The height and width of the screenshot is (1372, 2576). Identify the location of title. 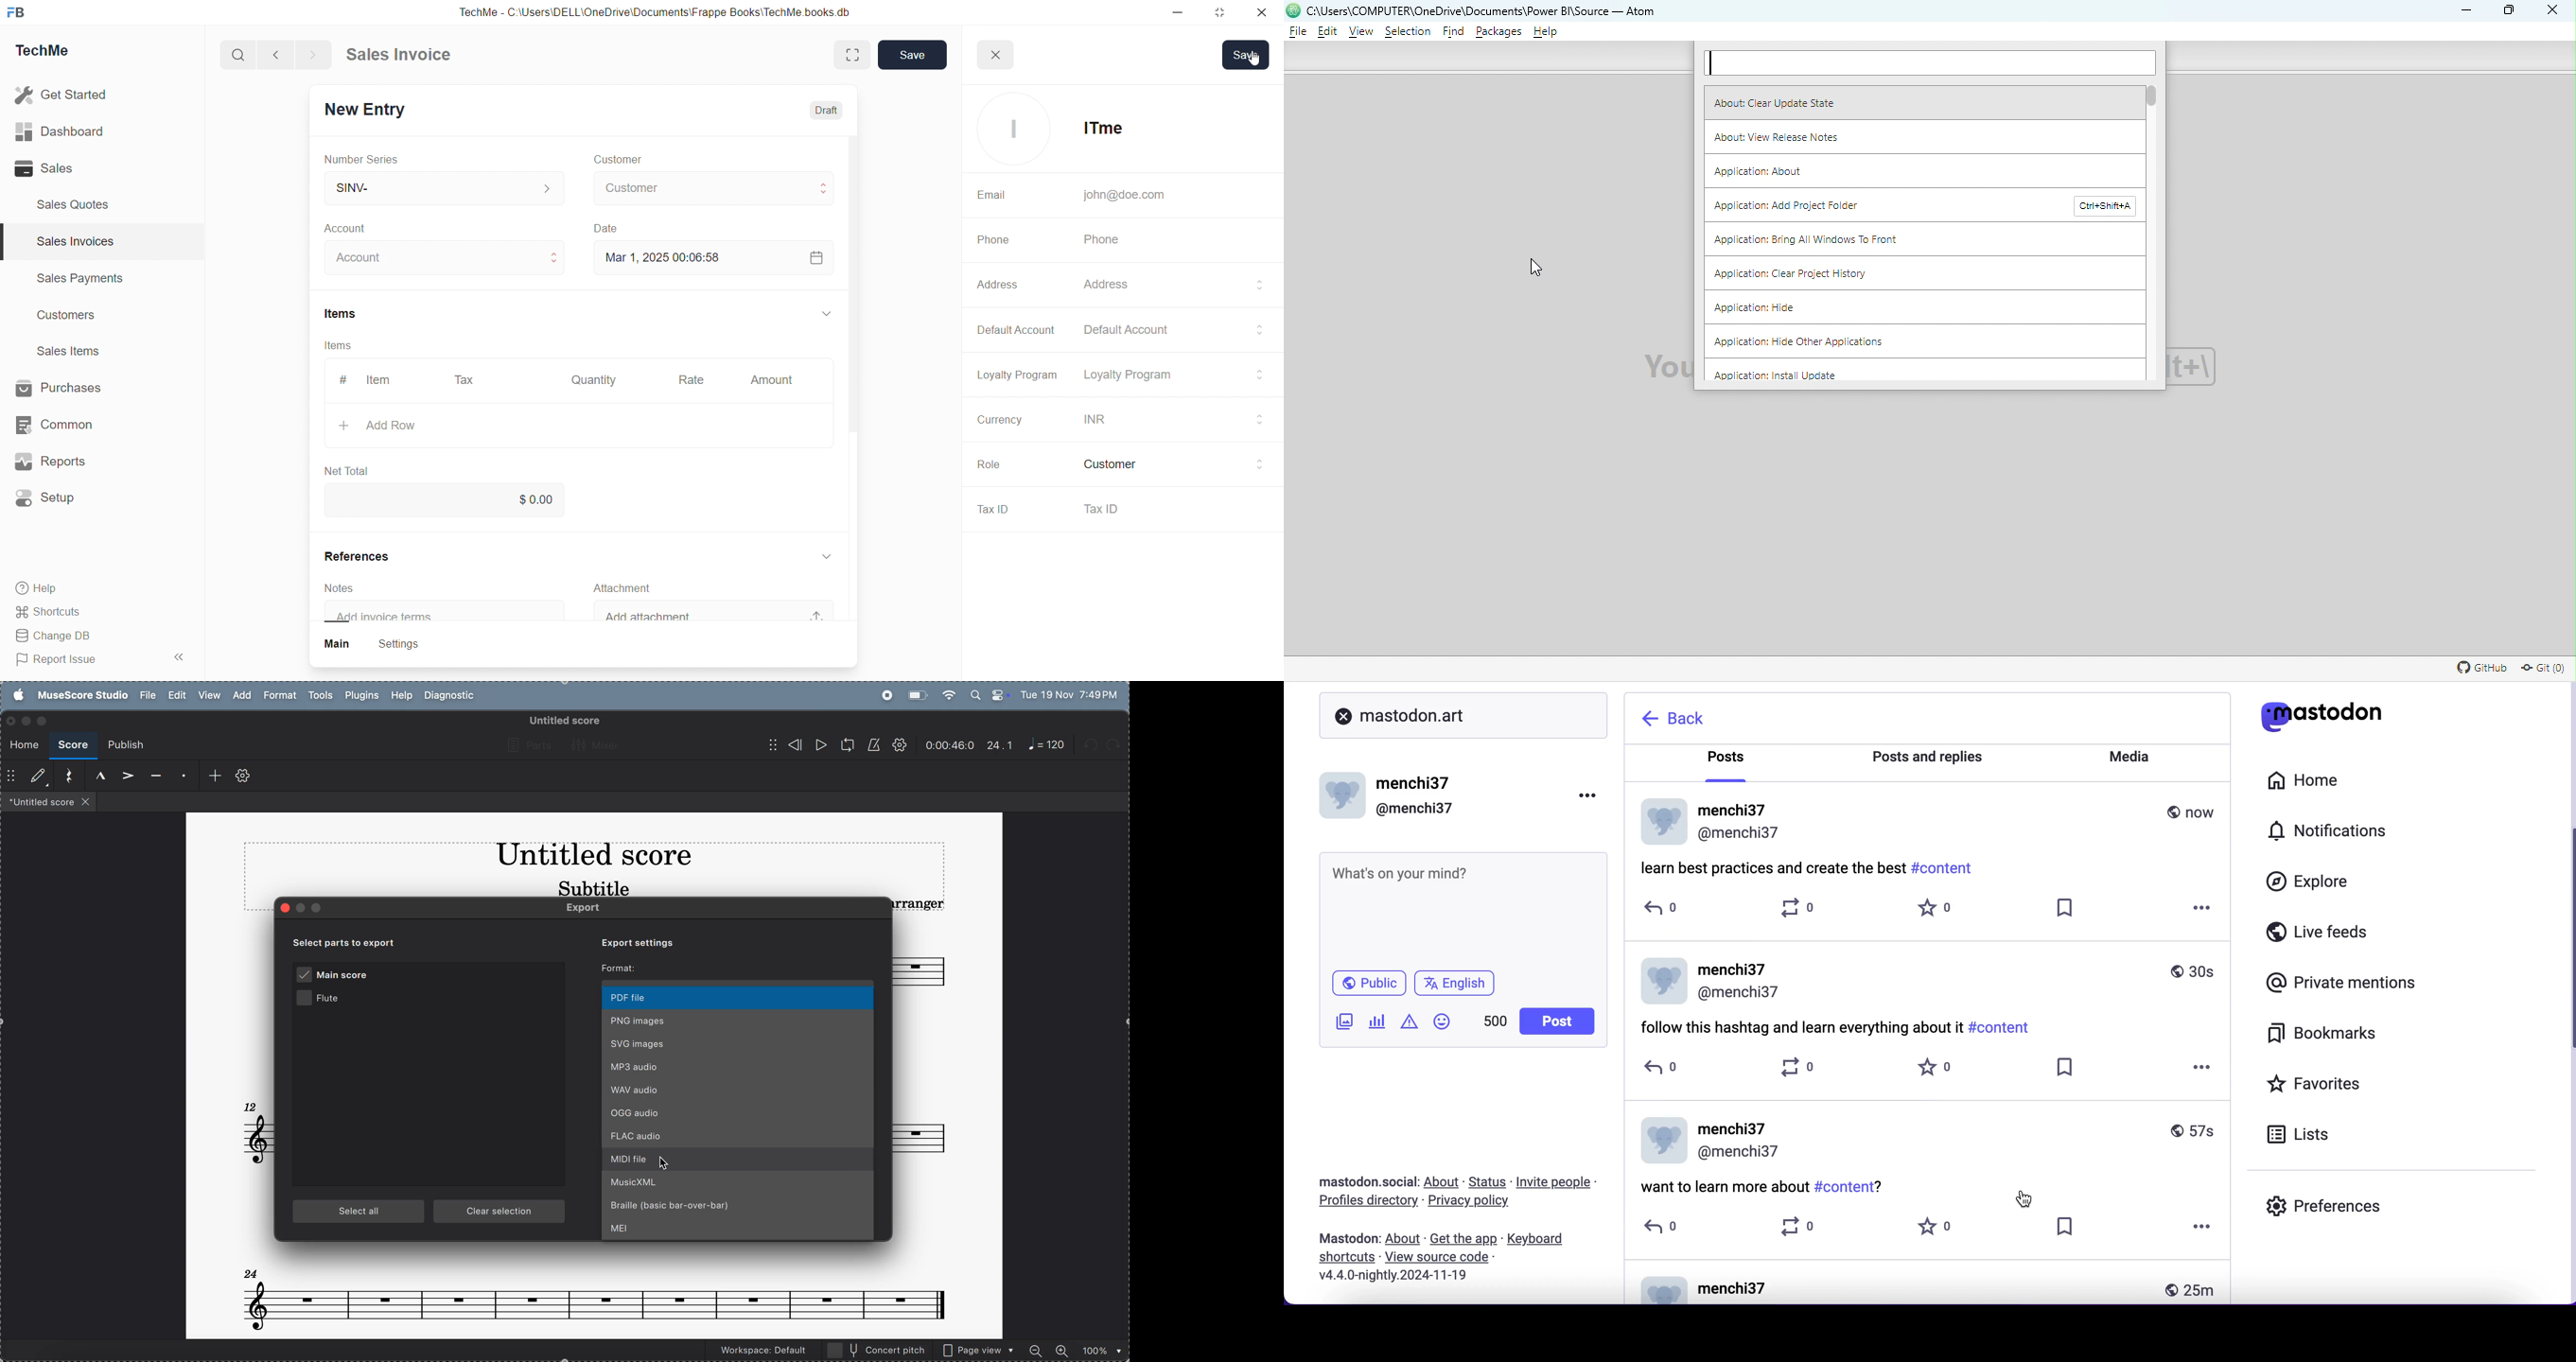
(593, 857).